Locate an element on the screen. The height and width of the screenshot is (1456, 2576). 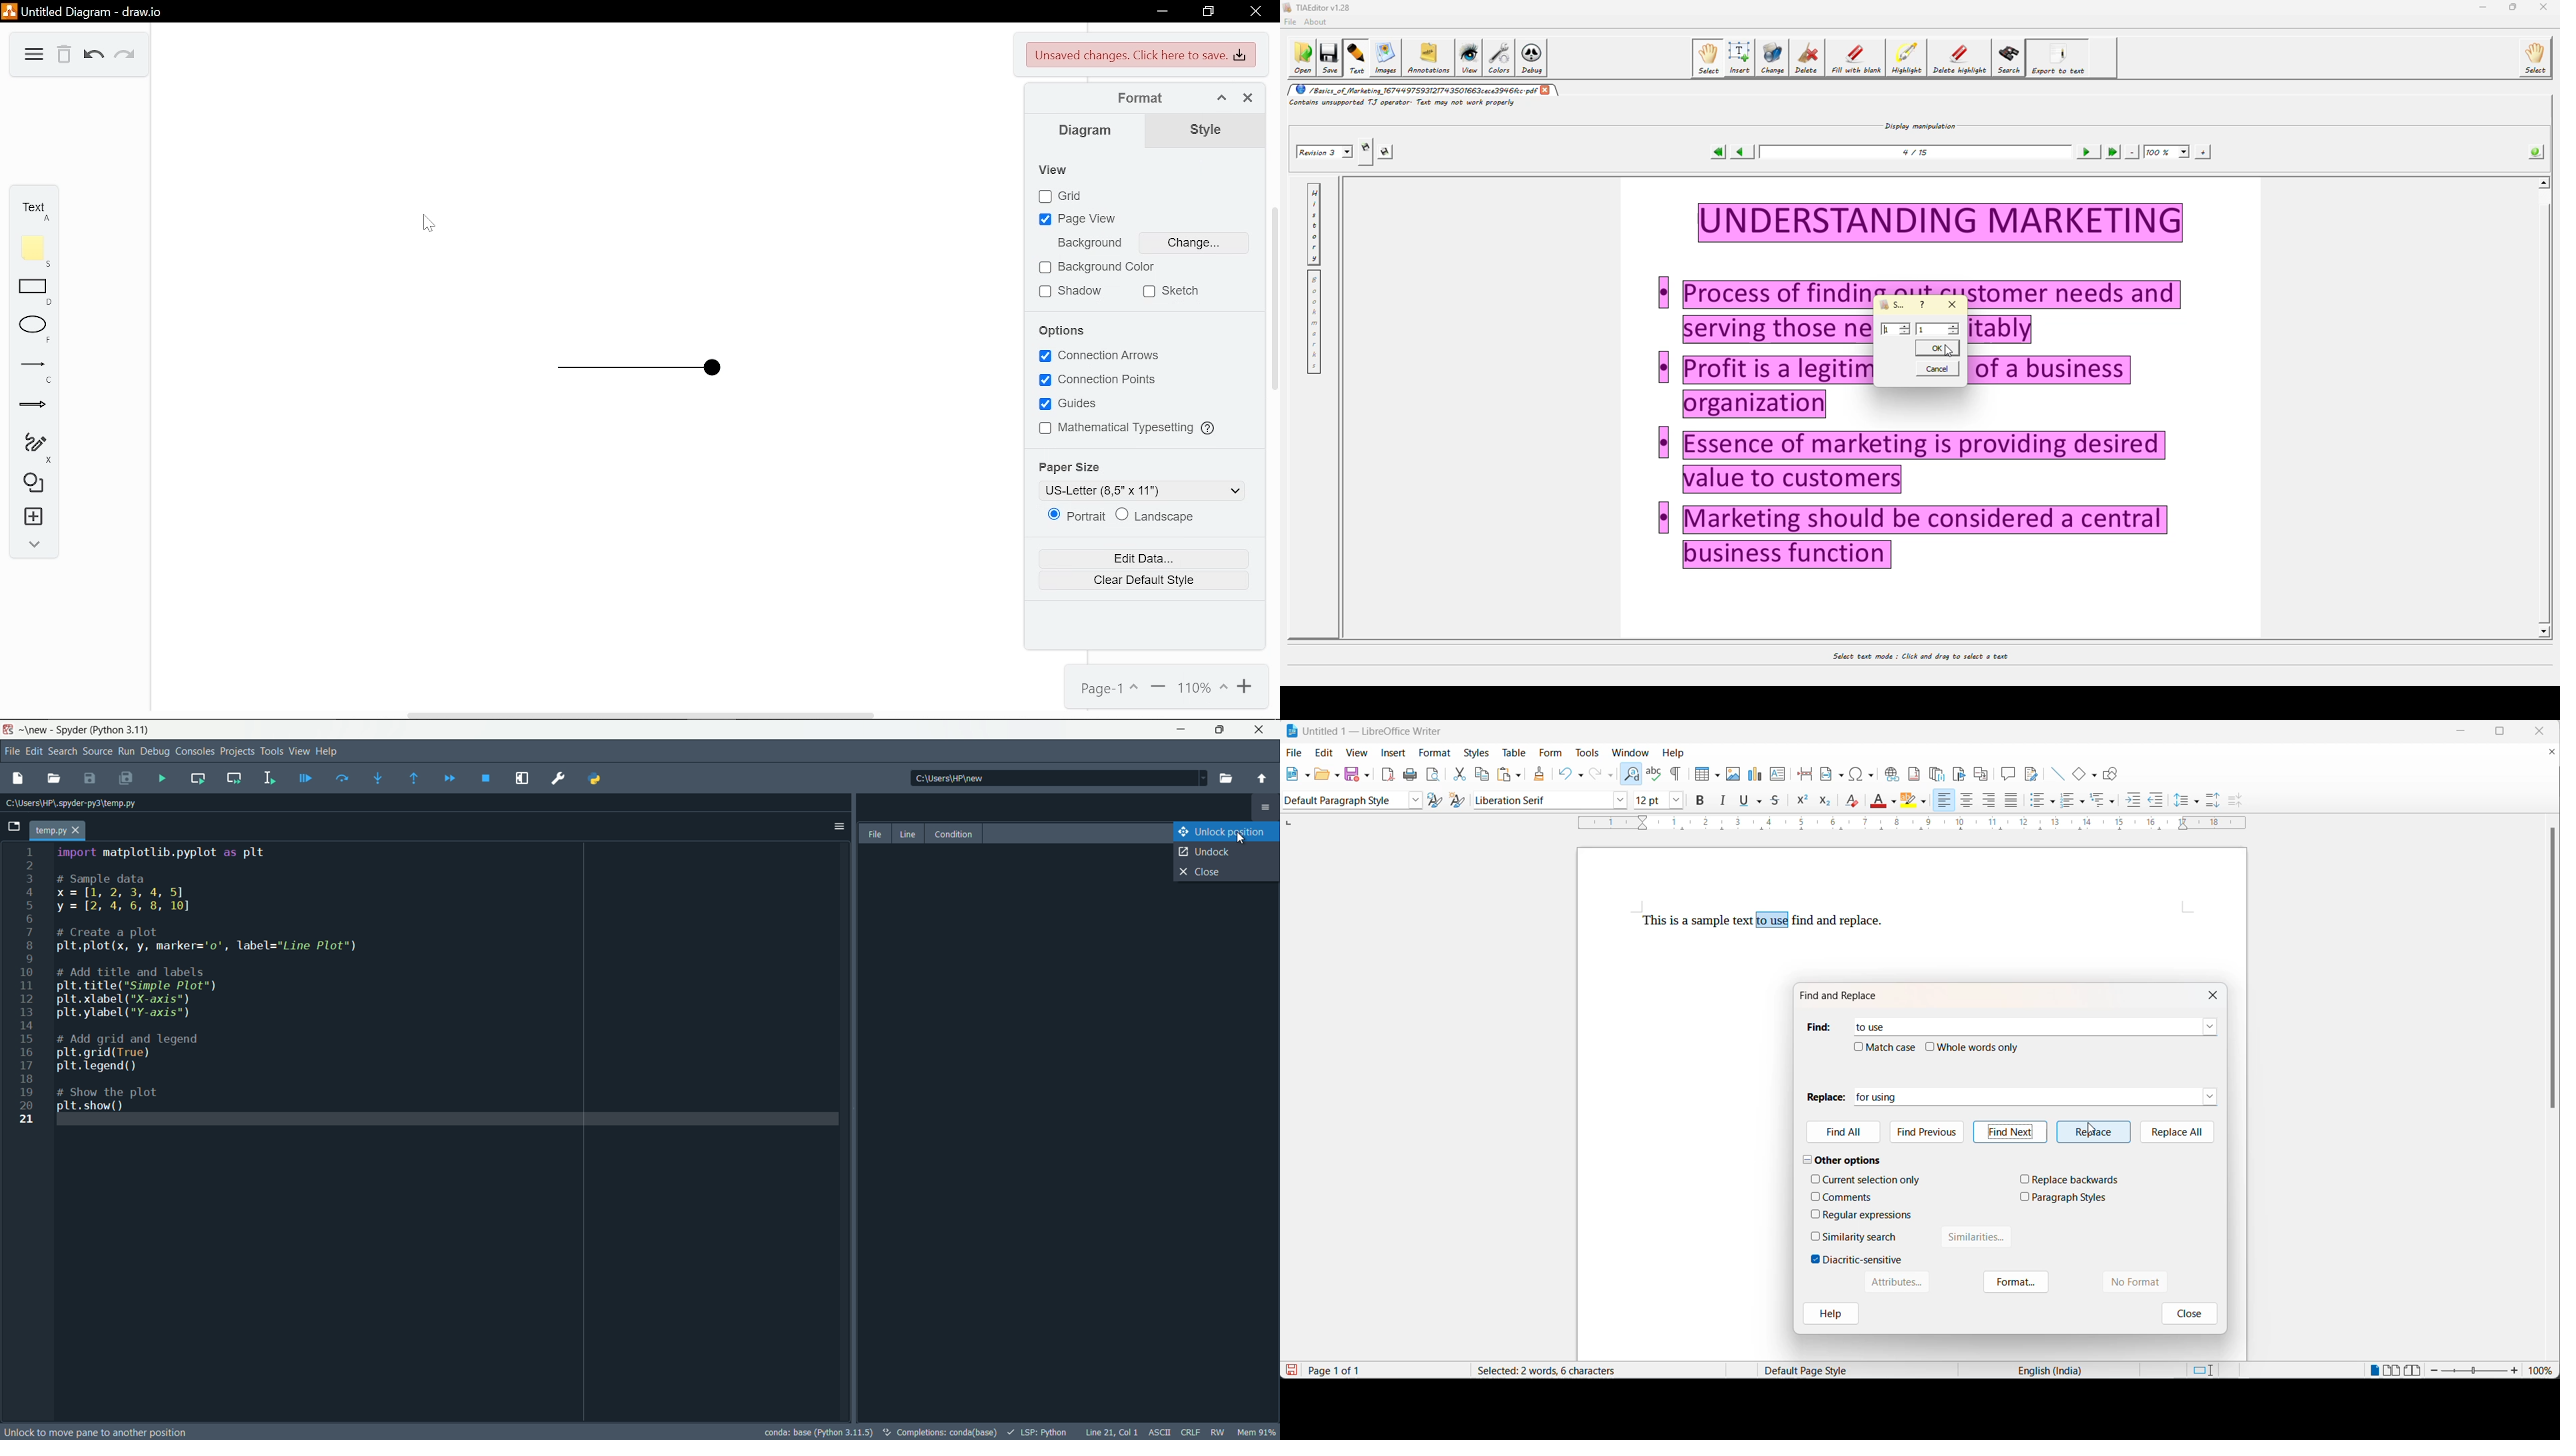
Shapes is located at coordinates (33, 485).